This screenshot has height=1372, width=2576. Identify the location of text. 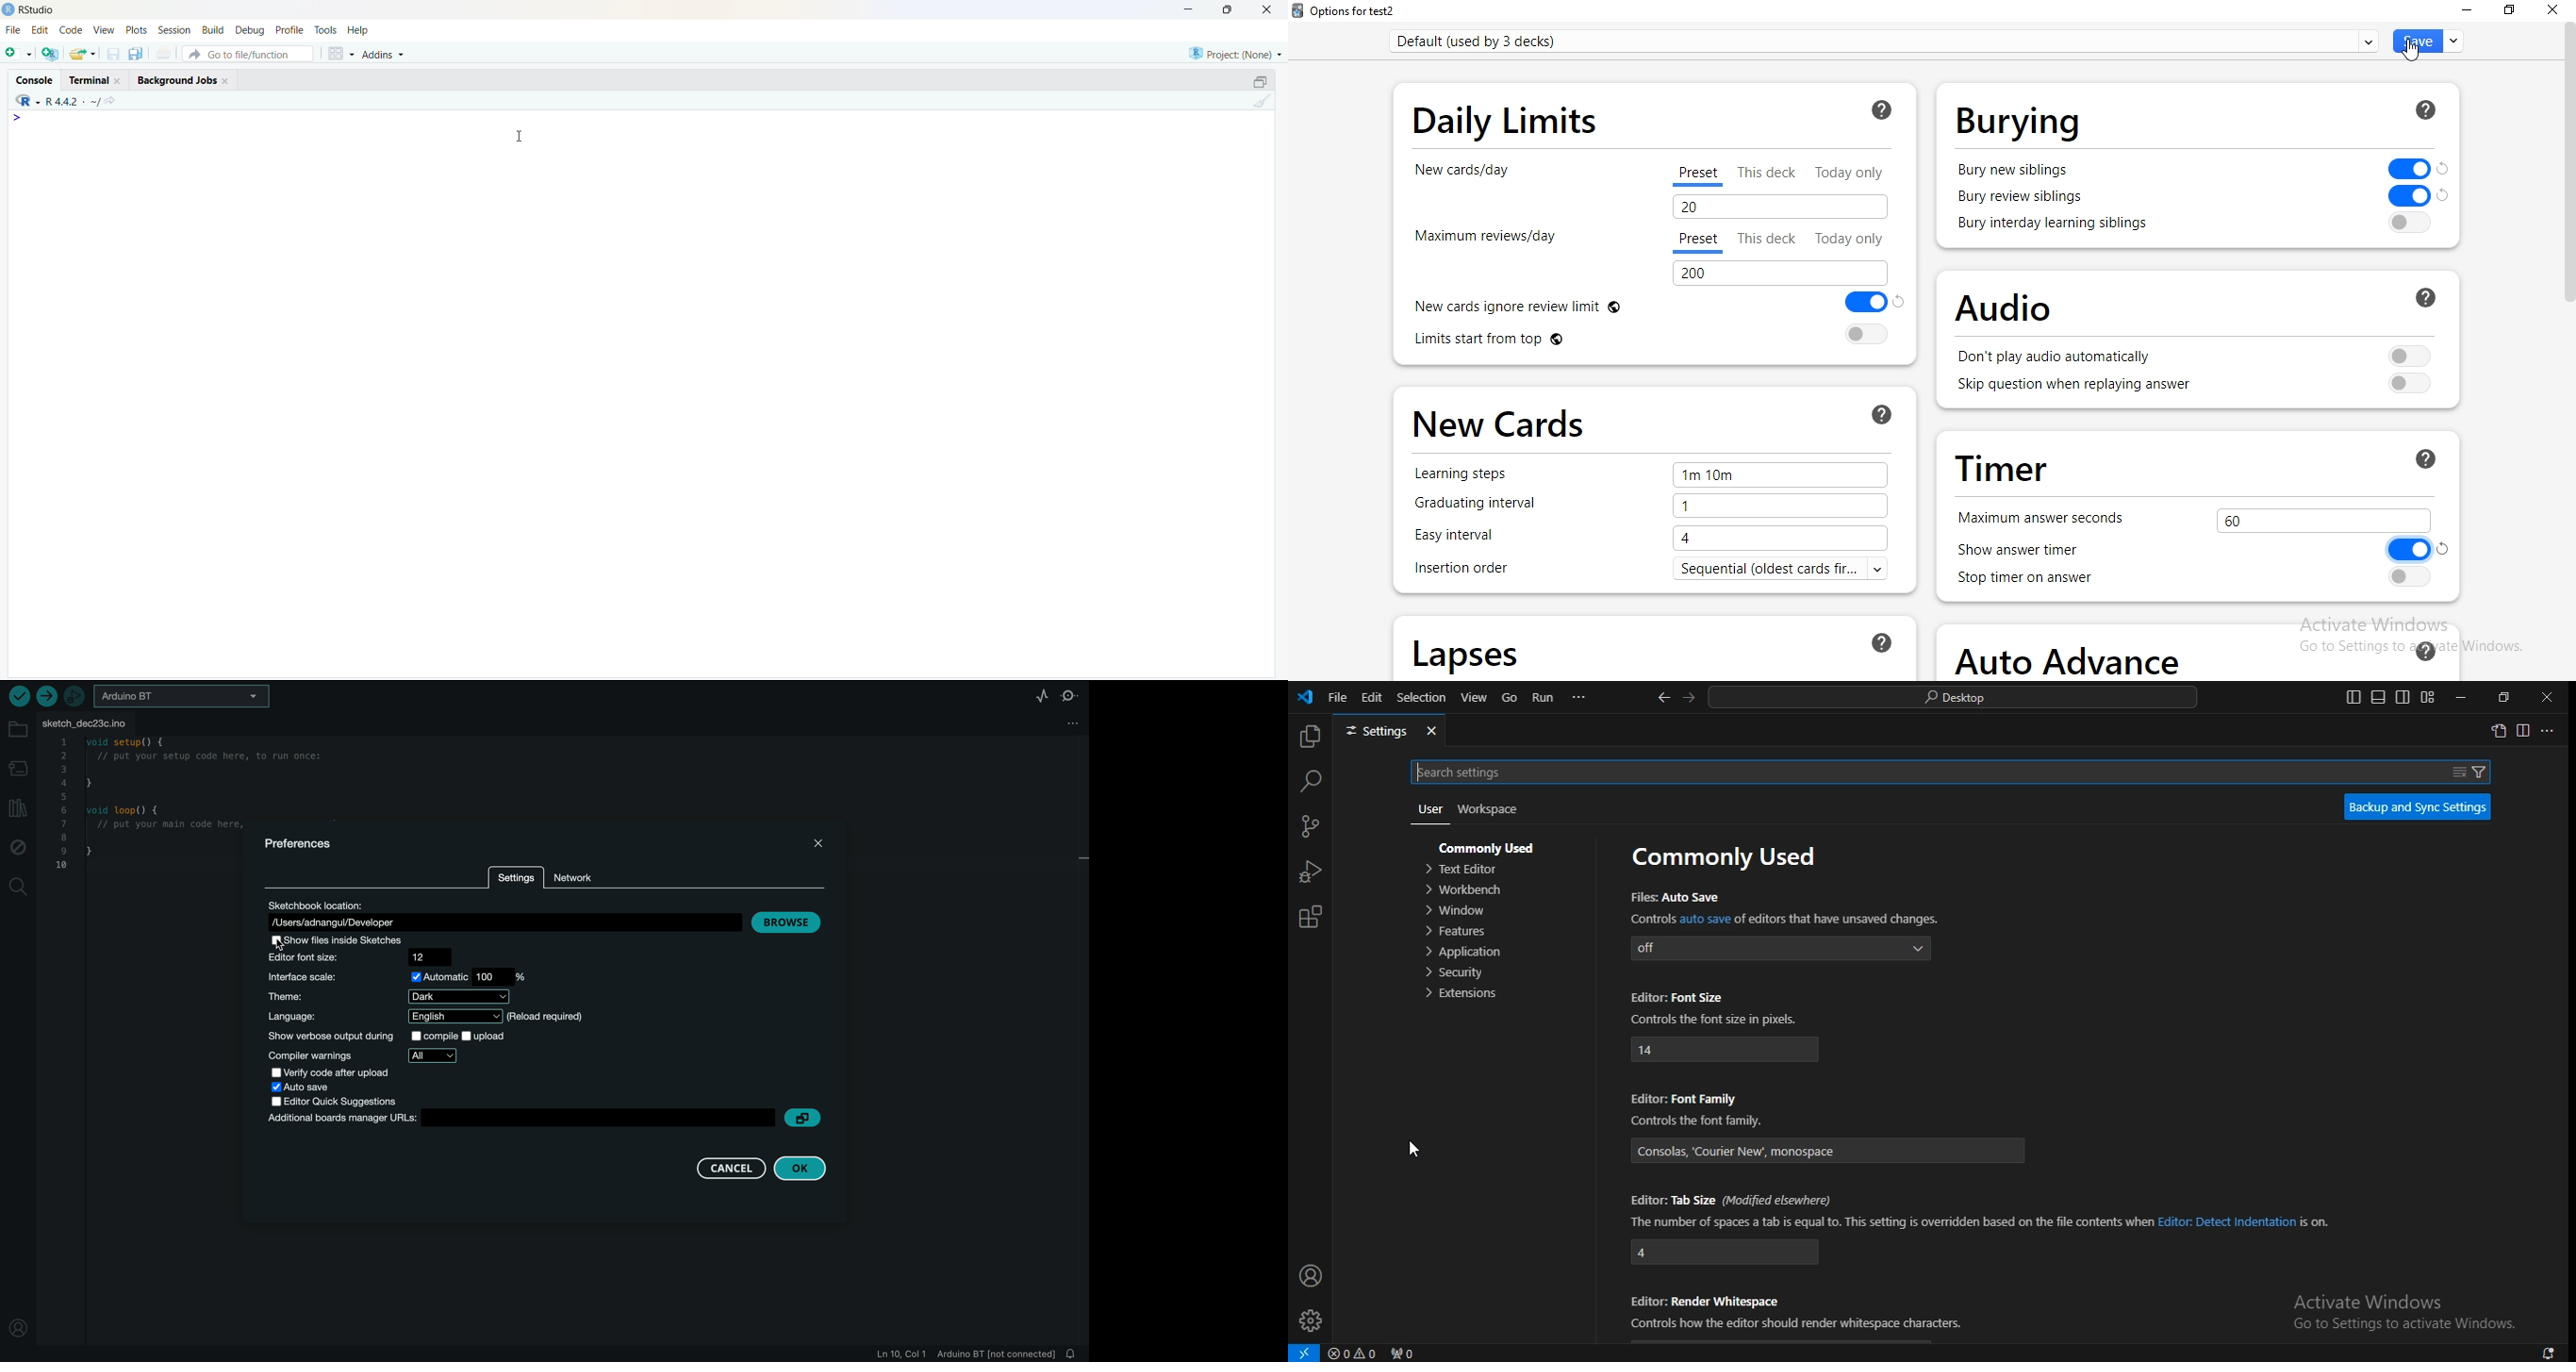
(2370, 1301).